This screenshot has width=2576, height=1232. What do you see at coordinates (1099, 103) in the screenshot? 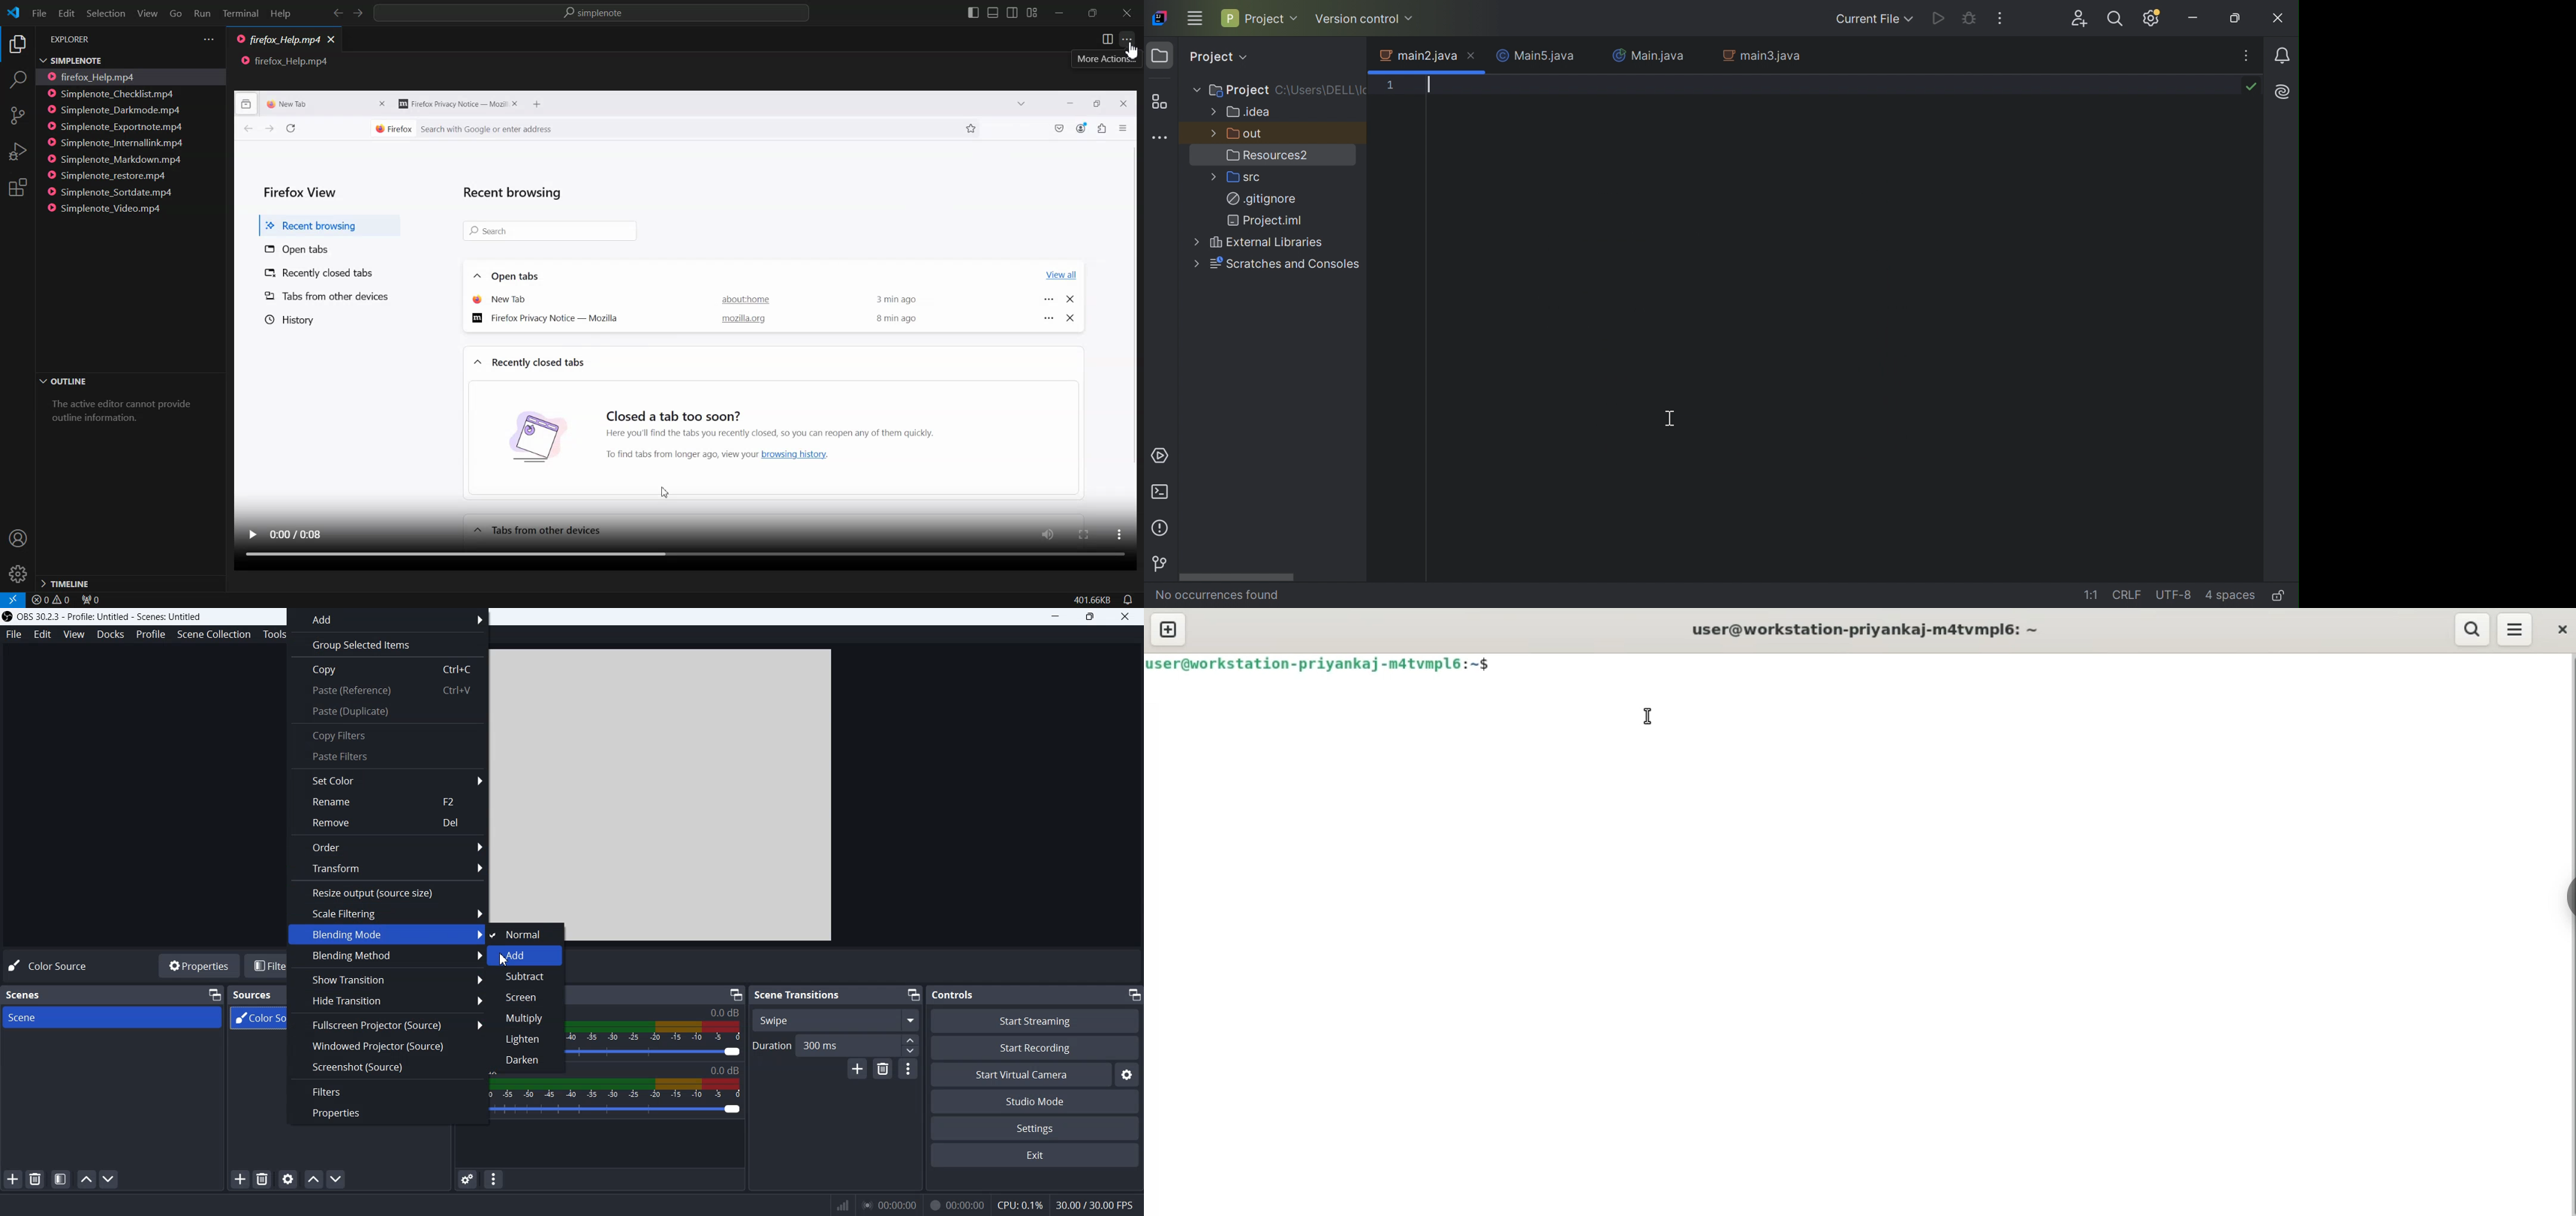
I see `maximize` at bounding box center [1099, 103].